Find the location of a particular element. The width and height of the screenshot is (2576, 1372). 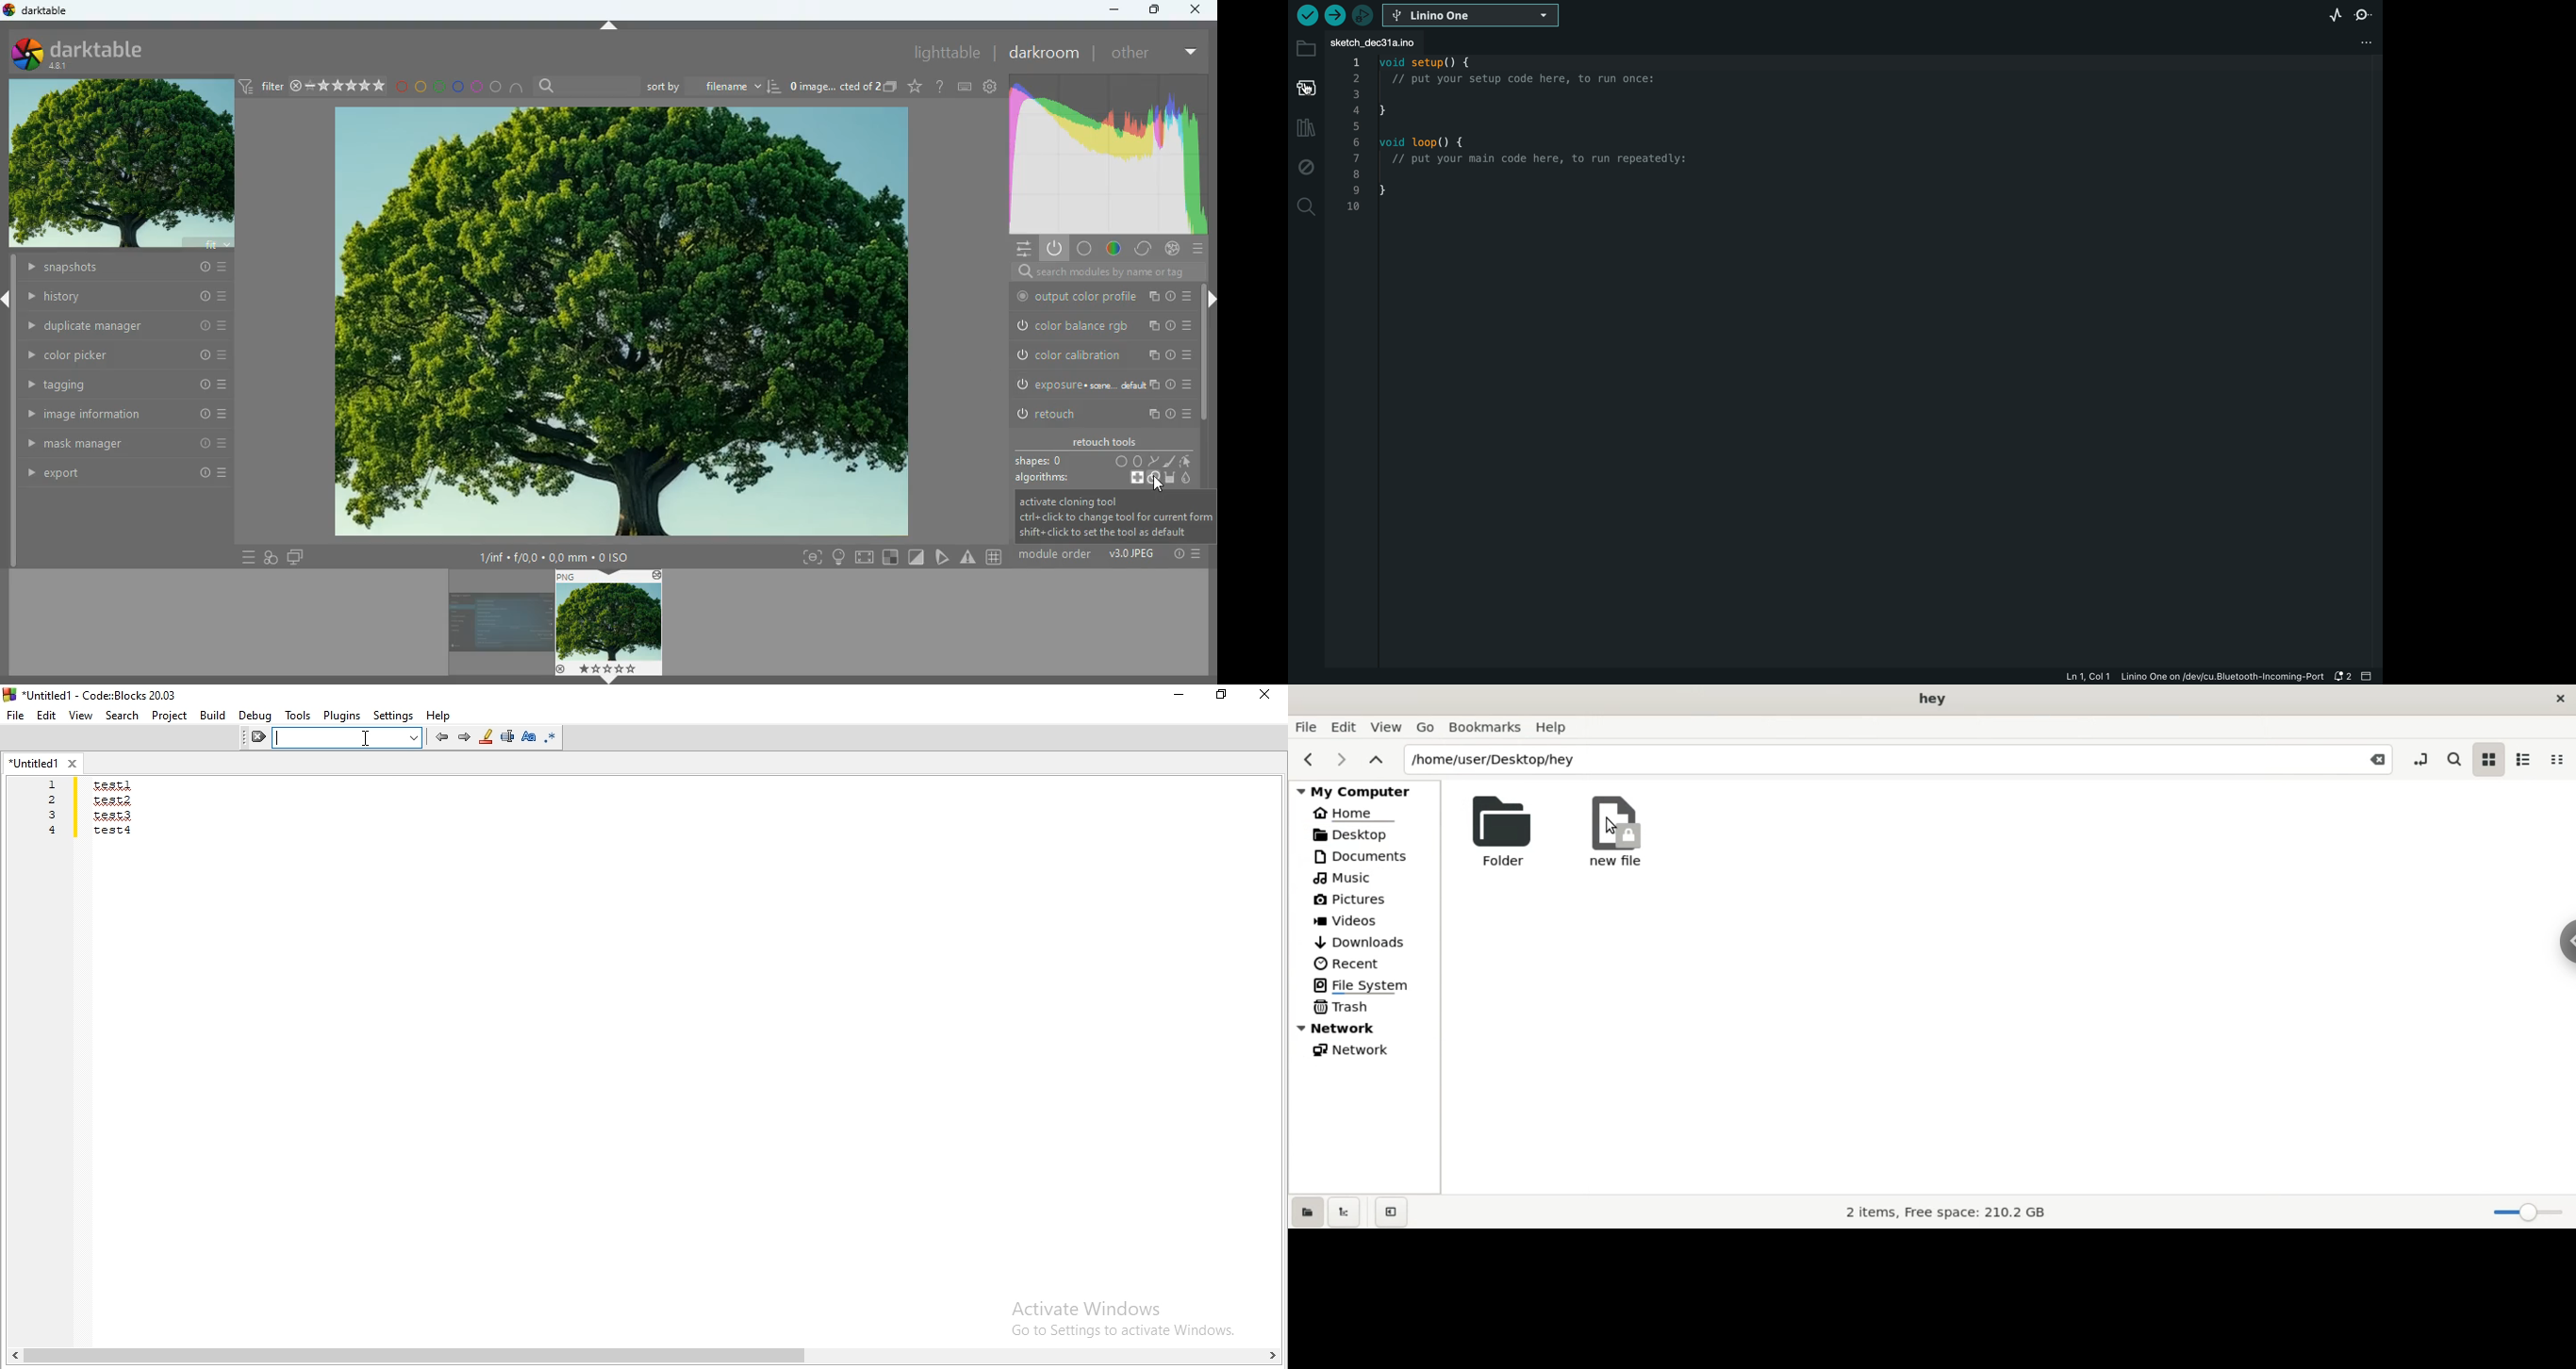

*Untitled1 - Code:Blocks 20.03 is located at coordinates (100, 696).